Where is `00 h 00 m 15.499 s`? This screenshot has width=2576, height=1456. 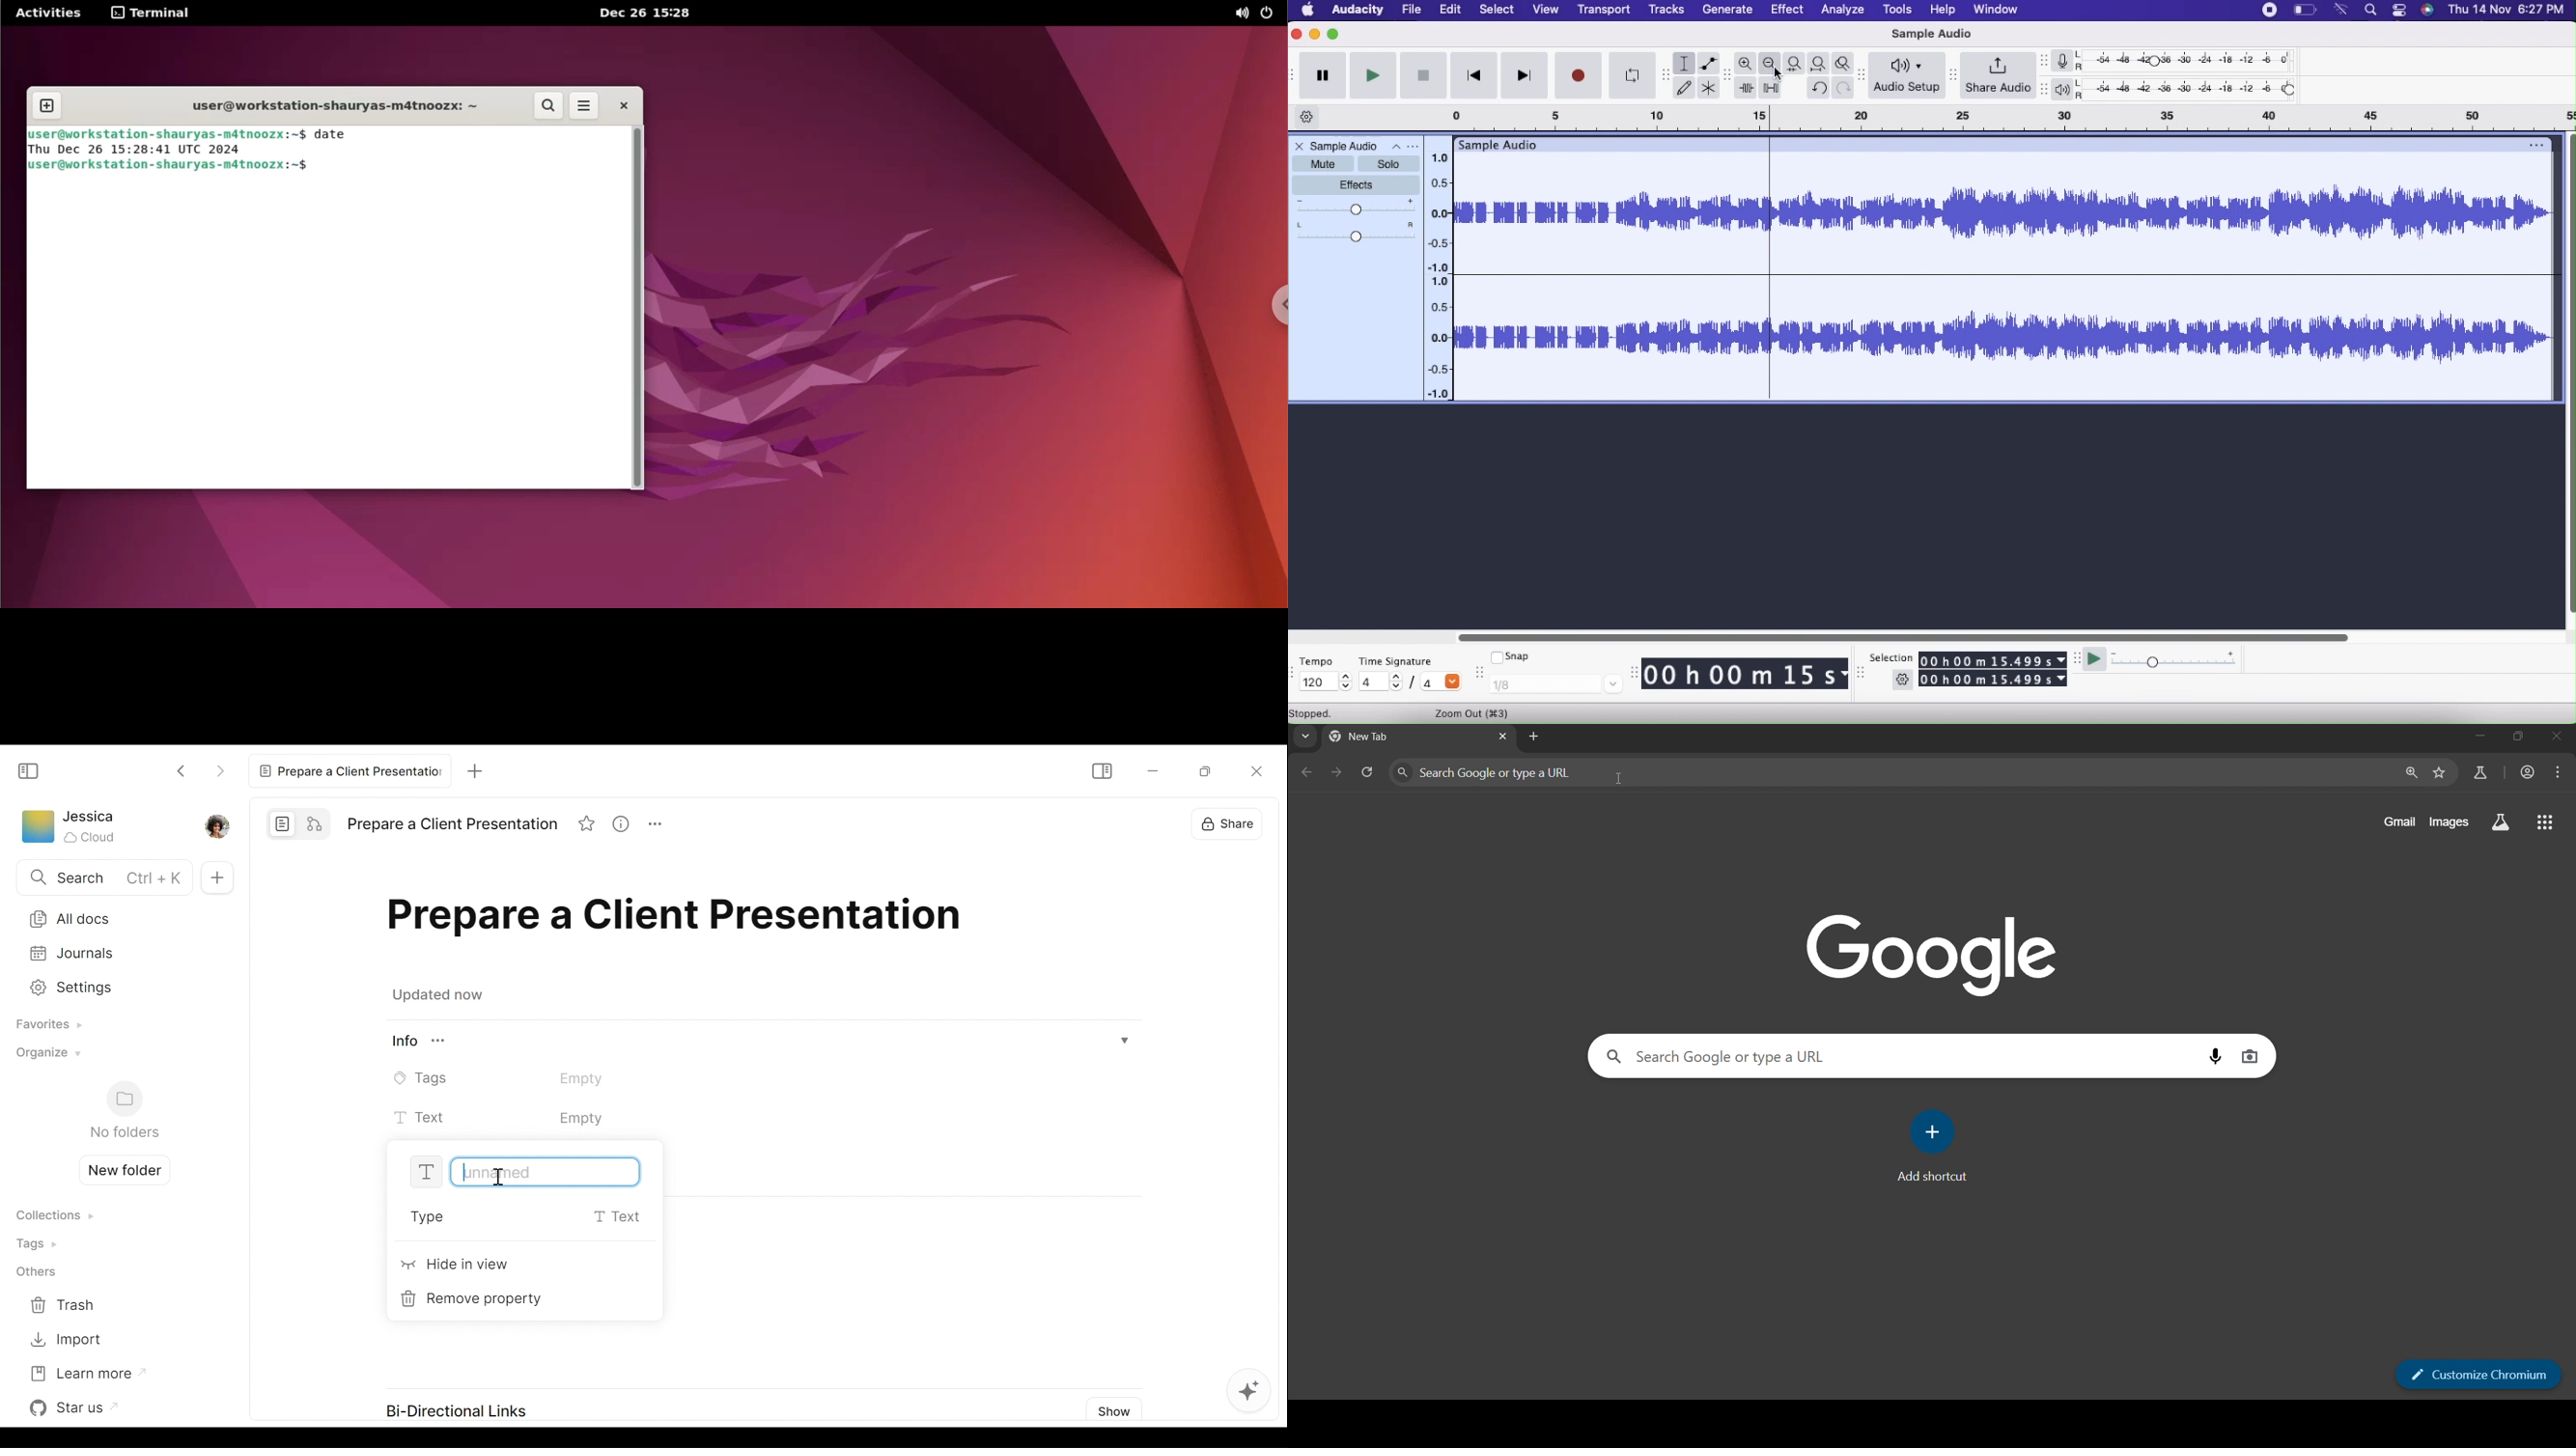 00 h 00 m 15.499 s is located at coordinates (1994, 680).